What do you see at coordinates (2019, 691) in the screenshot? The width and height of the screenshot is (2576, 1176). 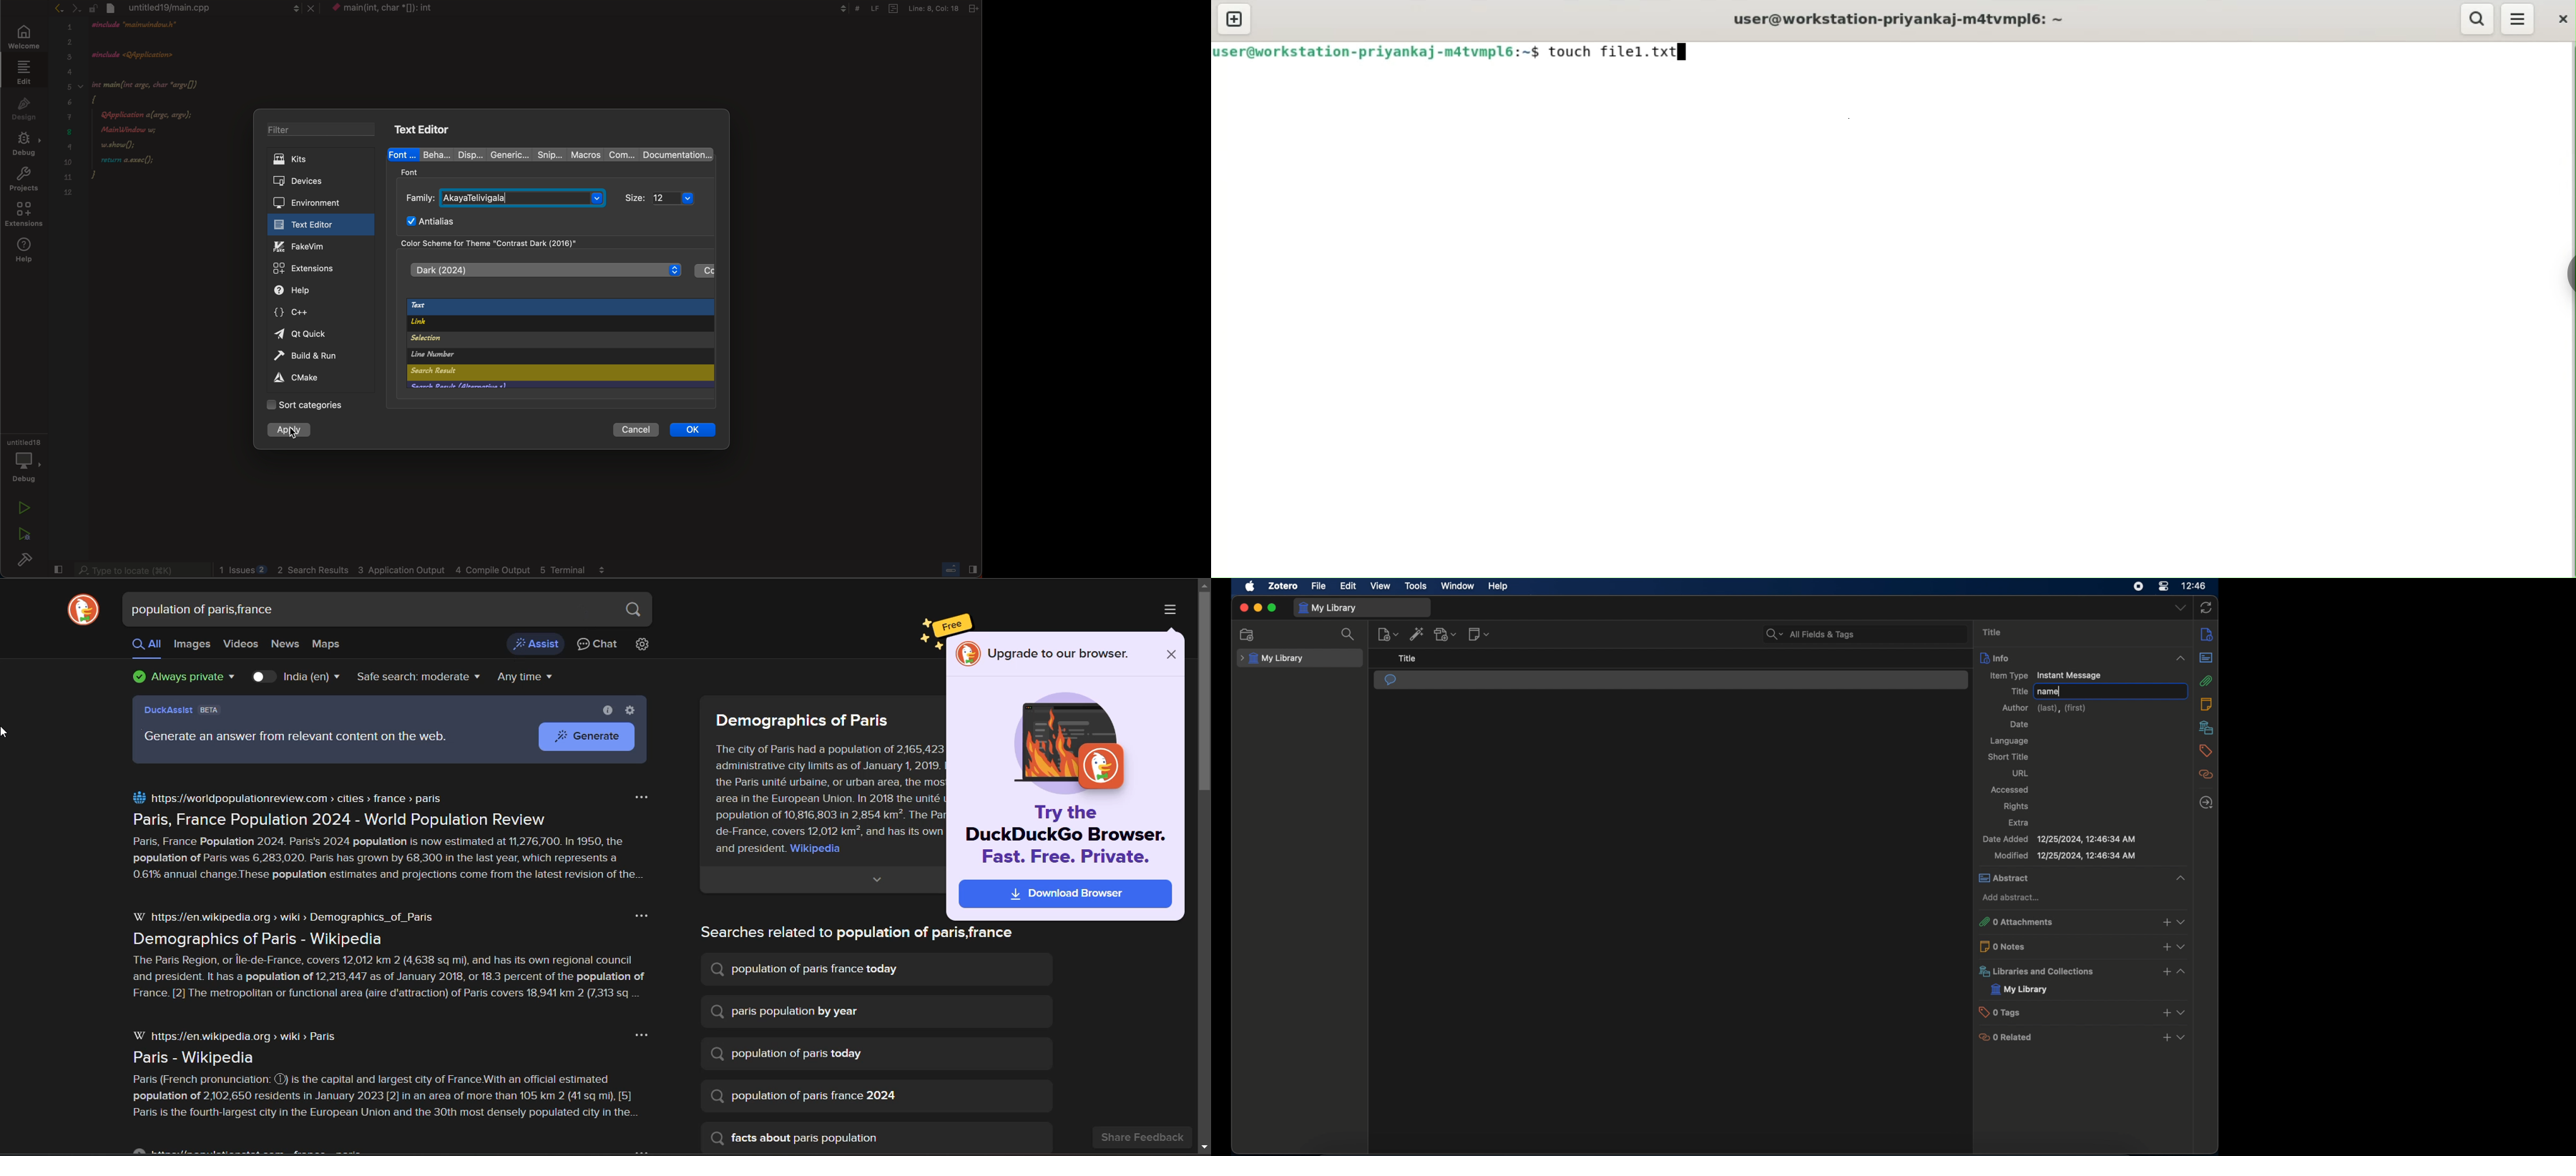 I see `title` at bounding box center [2019, 691].